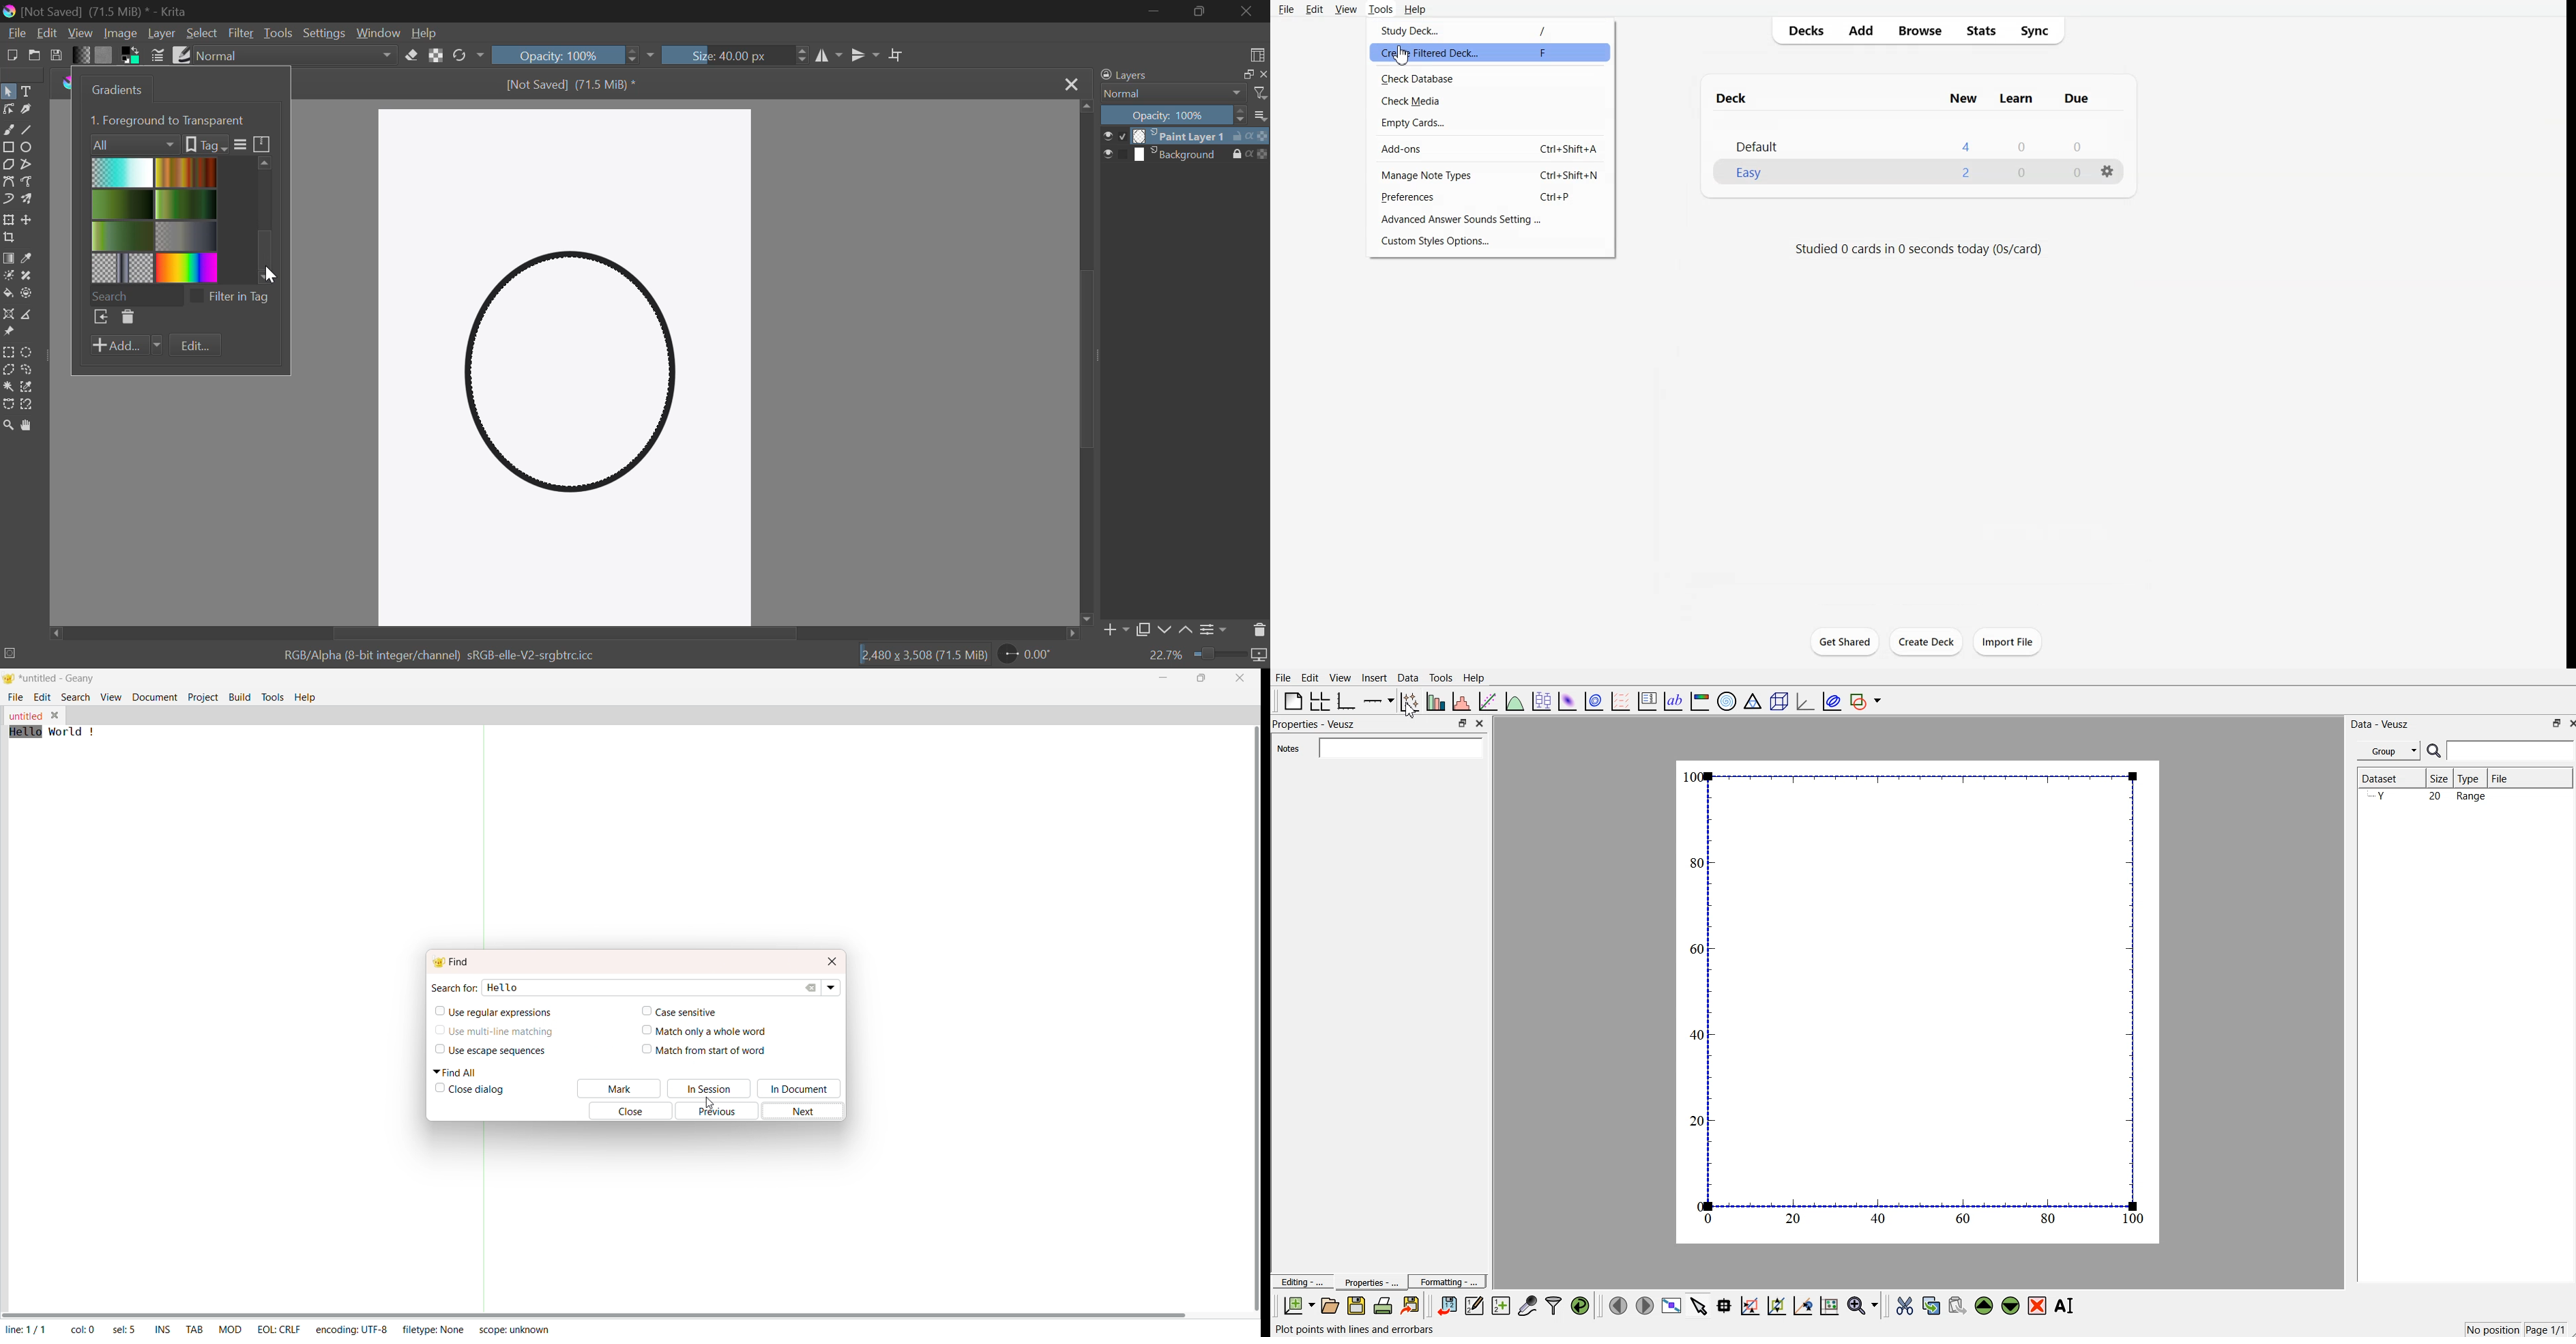 This screenshot has width=2576, height=1344. I want to click on Blending Modes, so click(295, 54).